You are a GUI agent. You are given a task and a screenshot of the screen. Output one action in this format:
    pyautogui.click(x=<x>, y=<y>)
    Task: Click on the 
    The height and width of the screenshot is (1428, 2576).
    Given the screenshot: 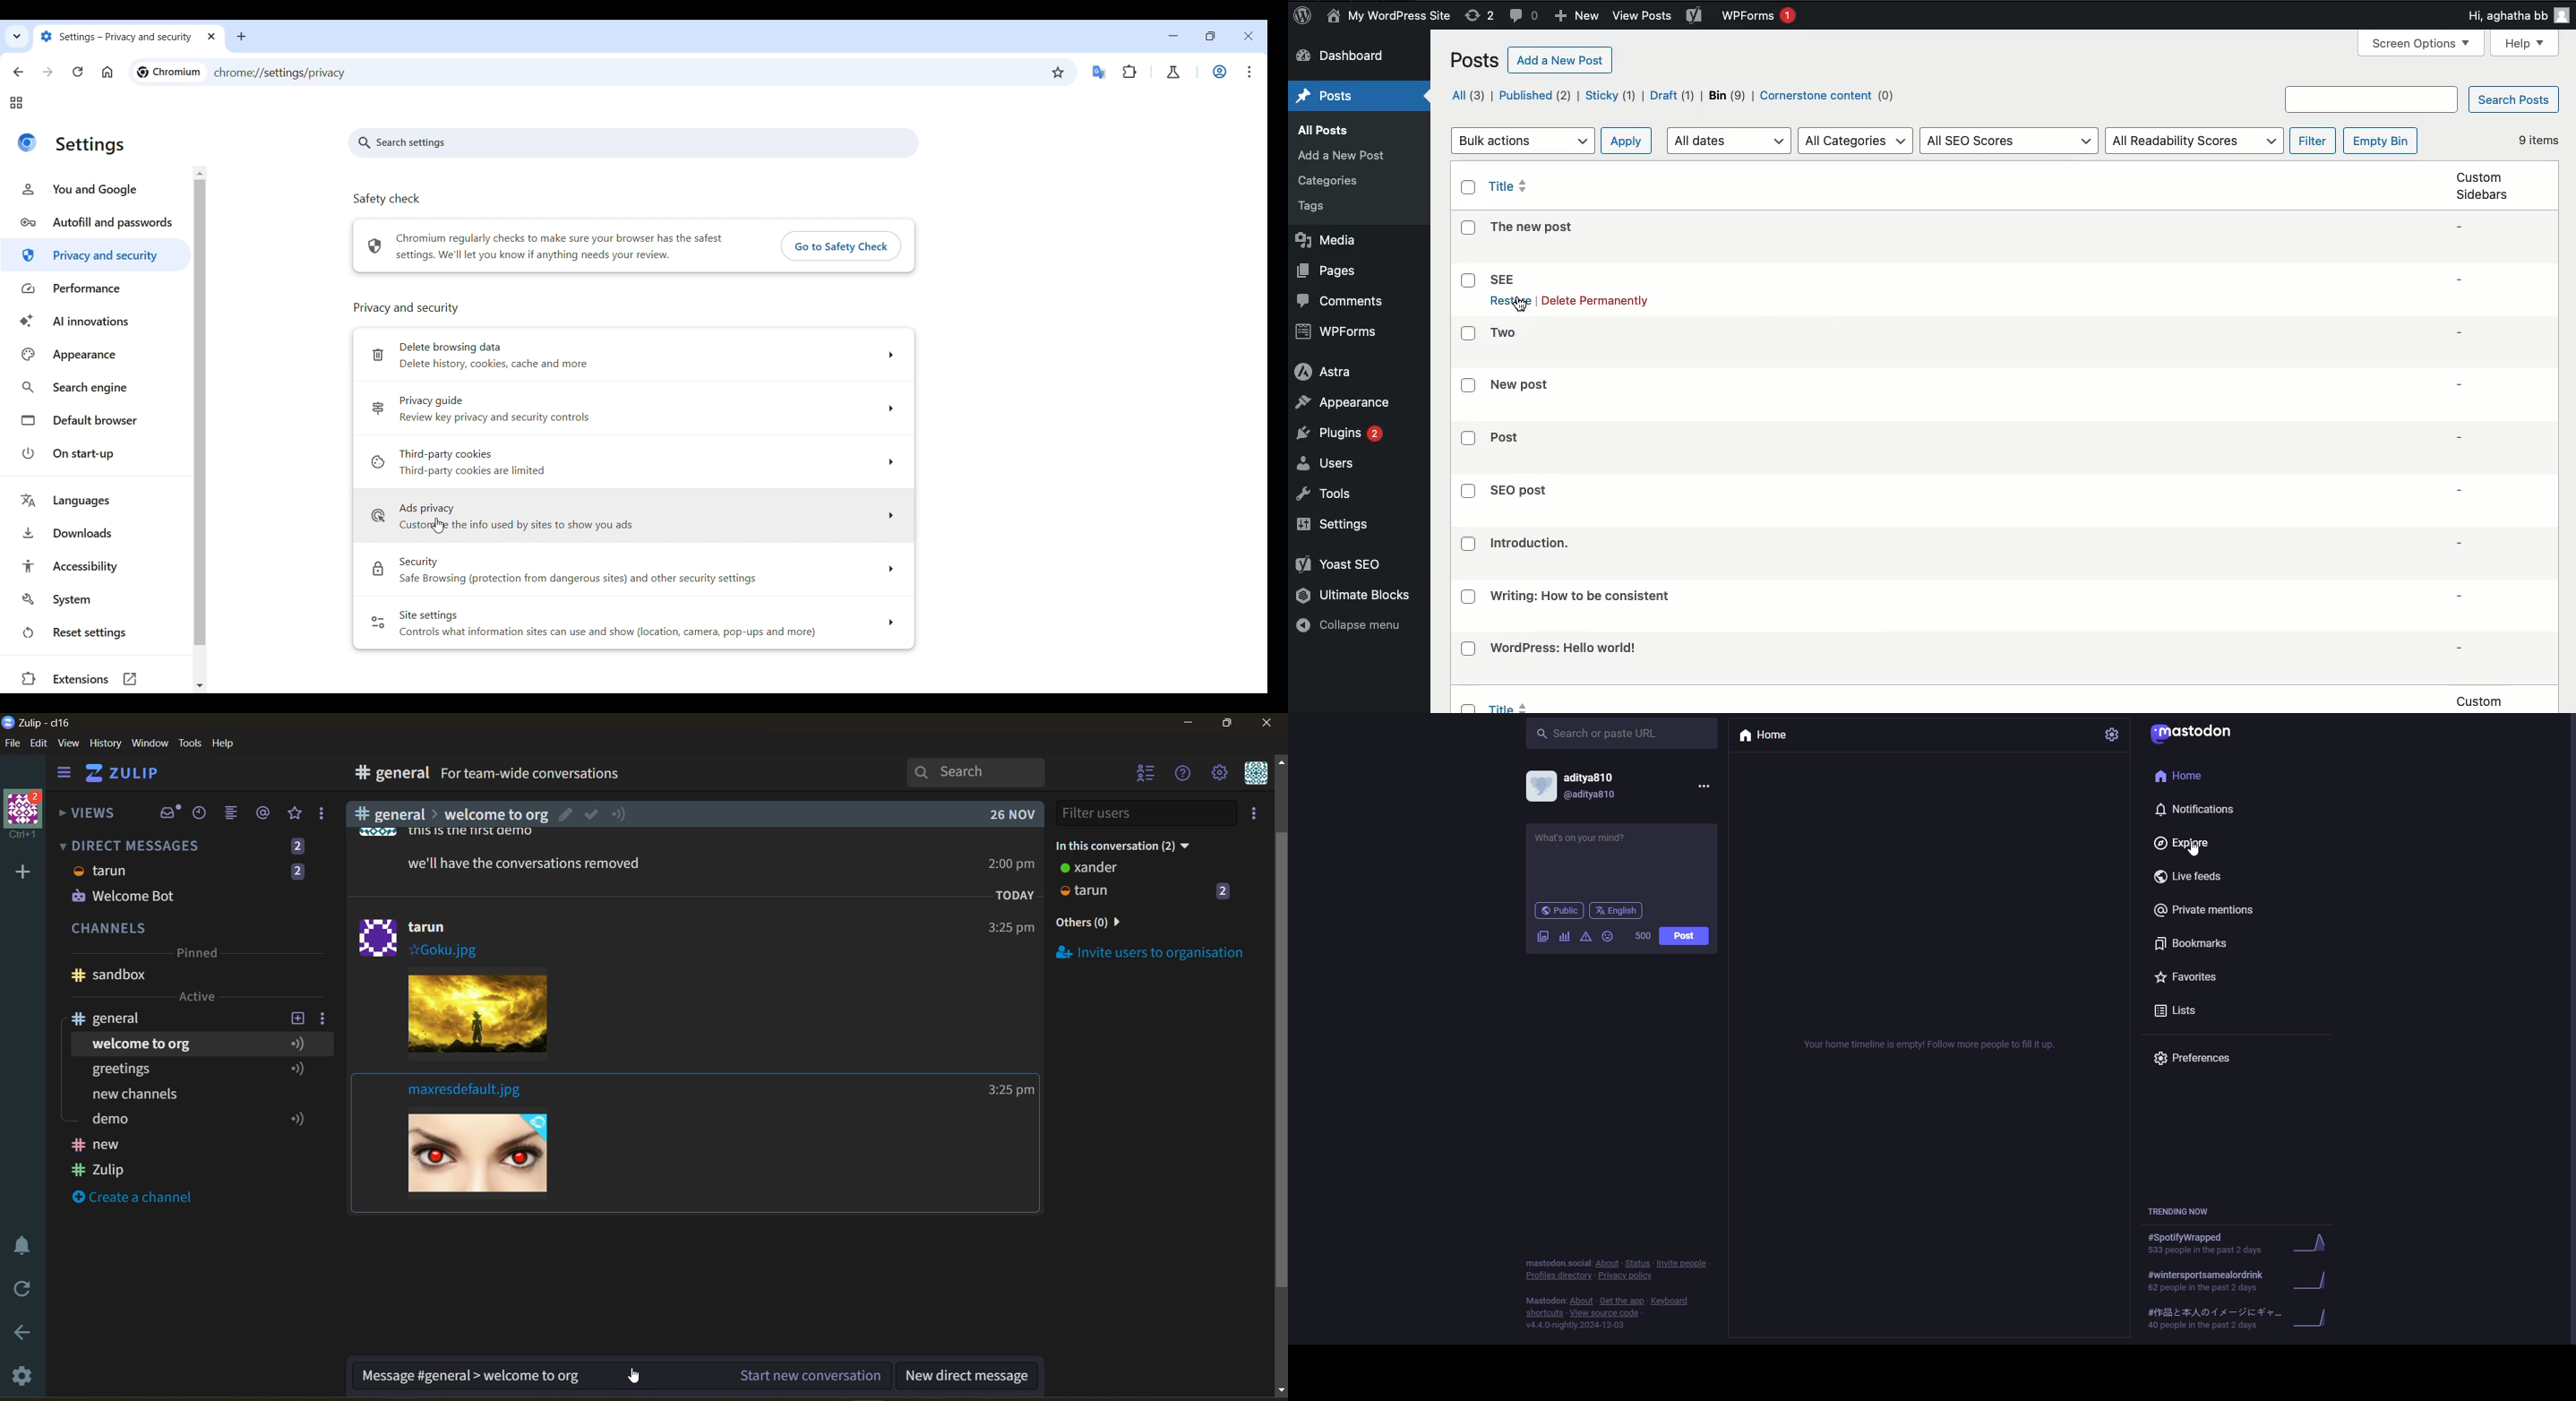 What is the action you would take?
    pyautogui.click(x=515, y=862)
    